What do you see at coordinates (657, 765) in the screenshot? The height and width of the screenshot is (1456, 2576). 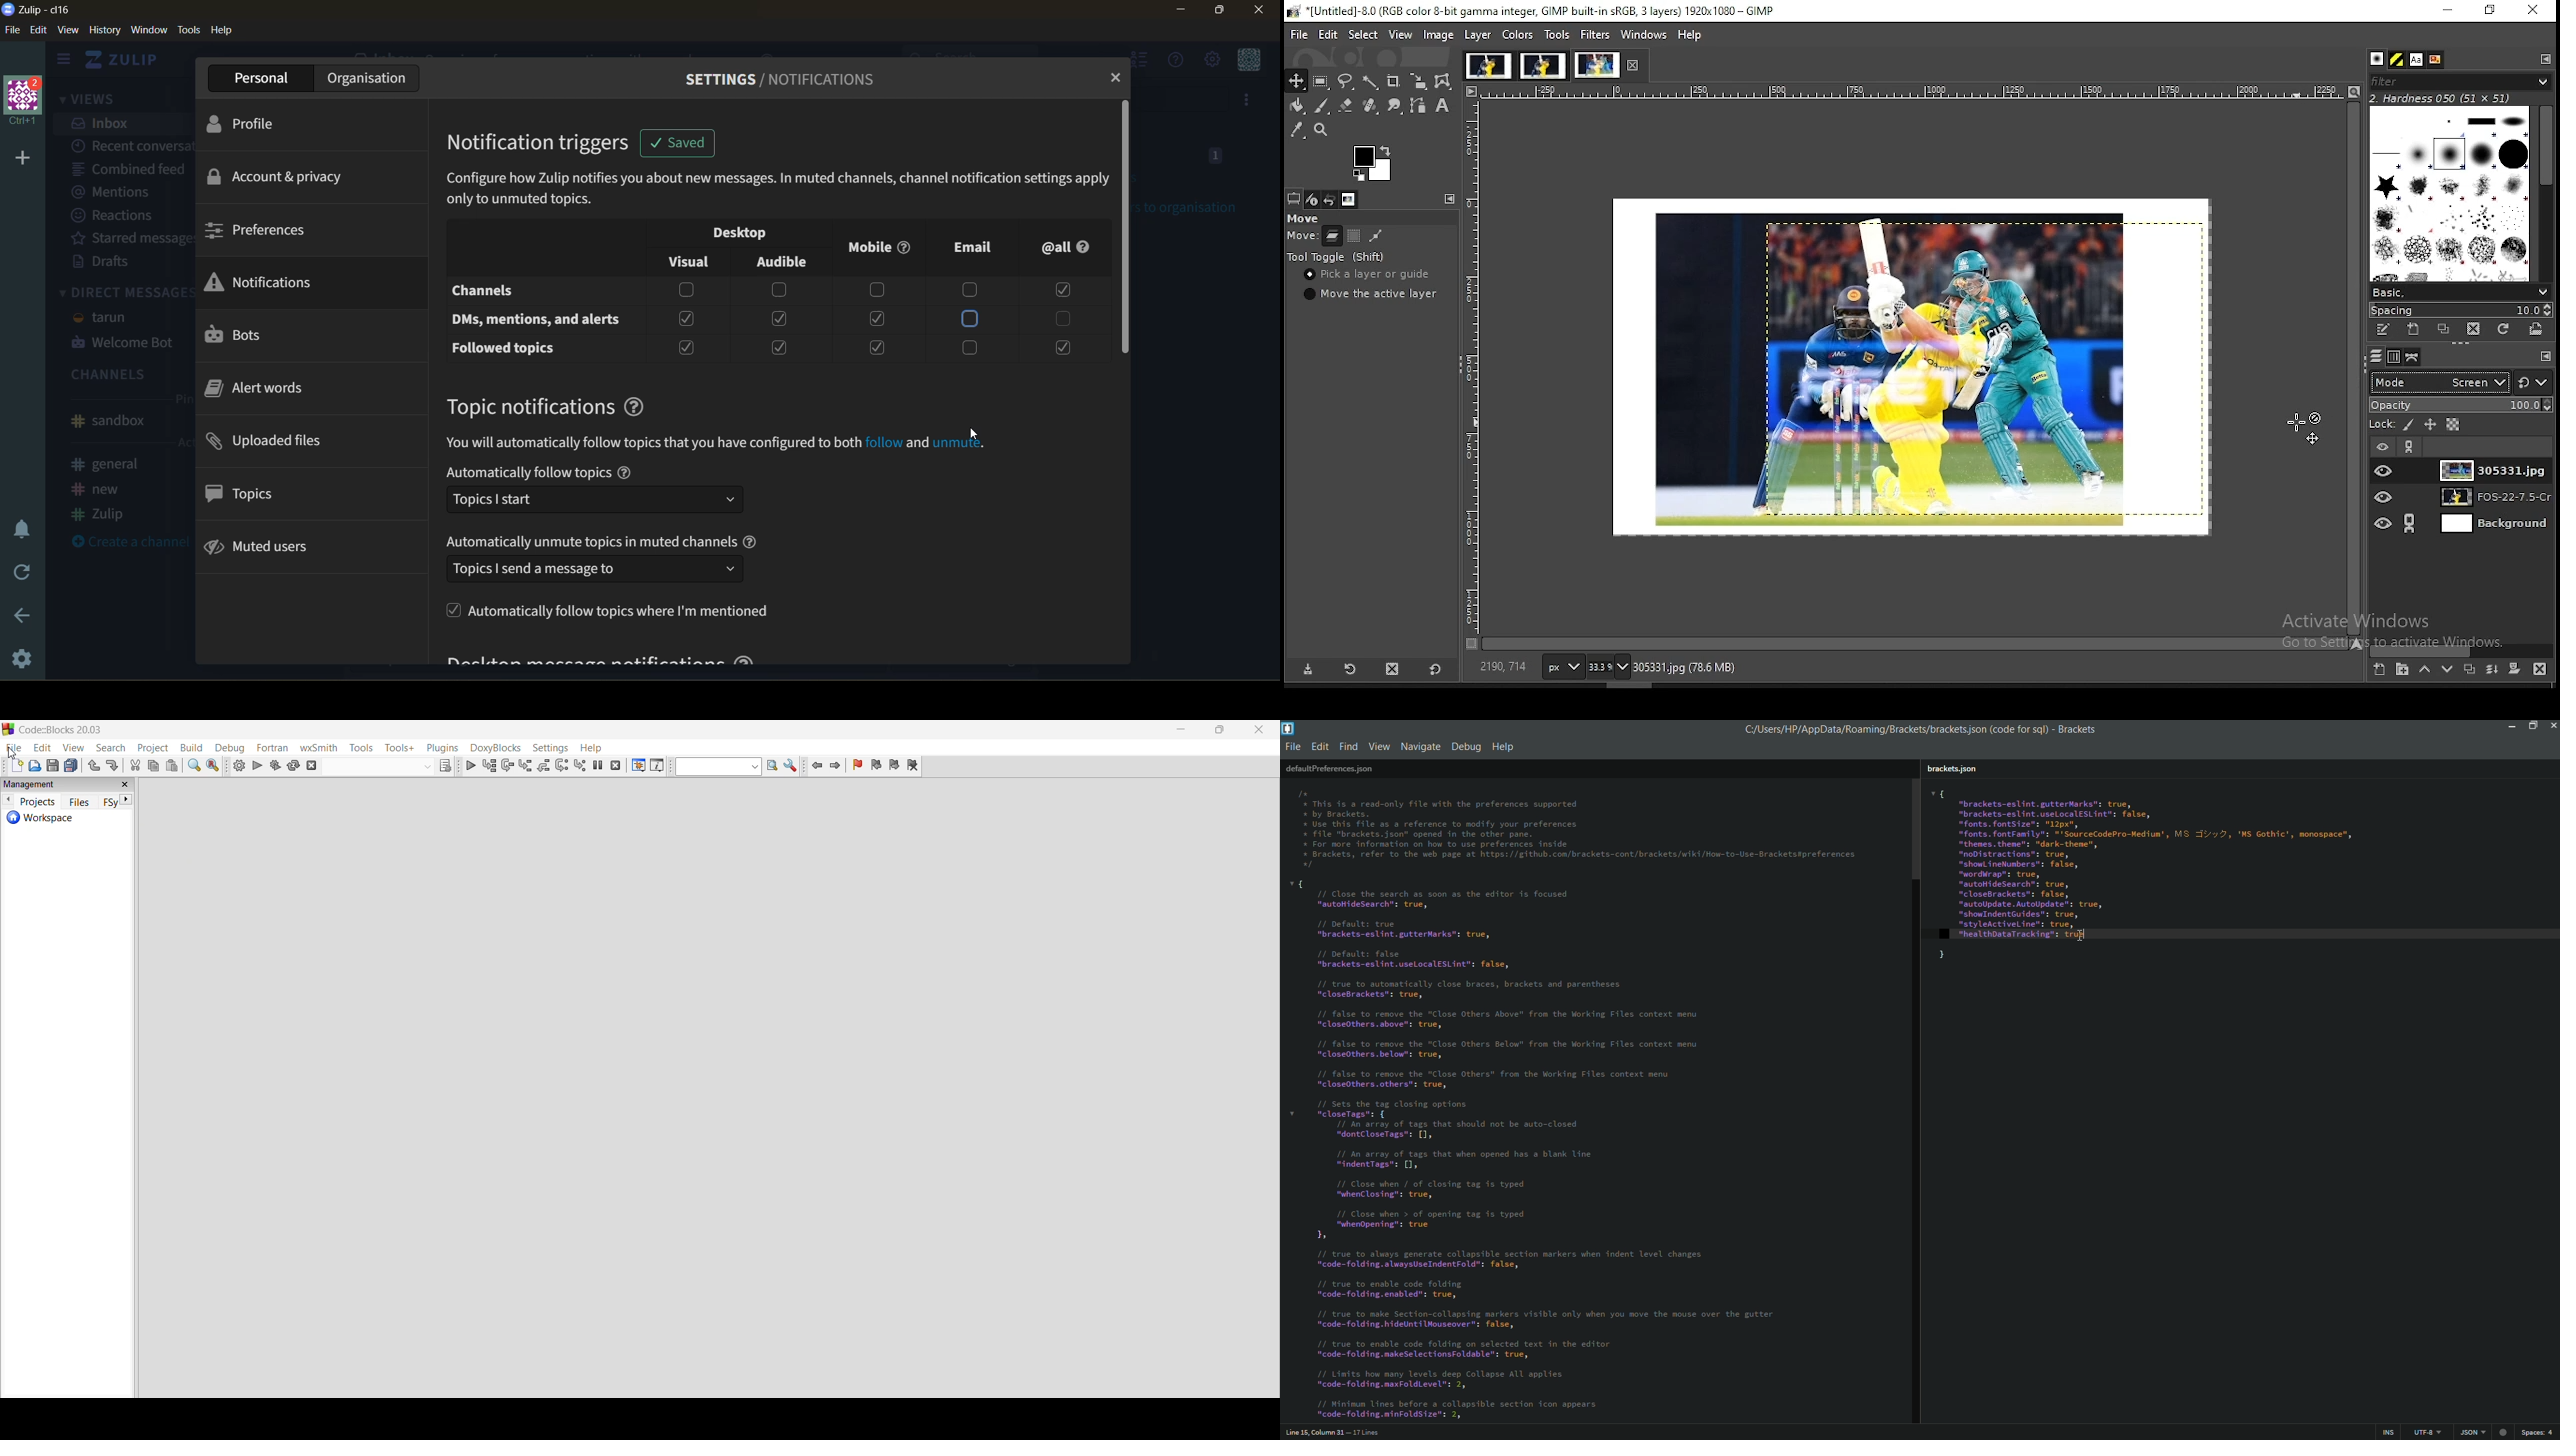 I see `various info` at bounding box center [657, 765].